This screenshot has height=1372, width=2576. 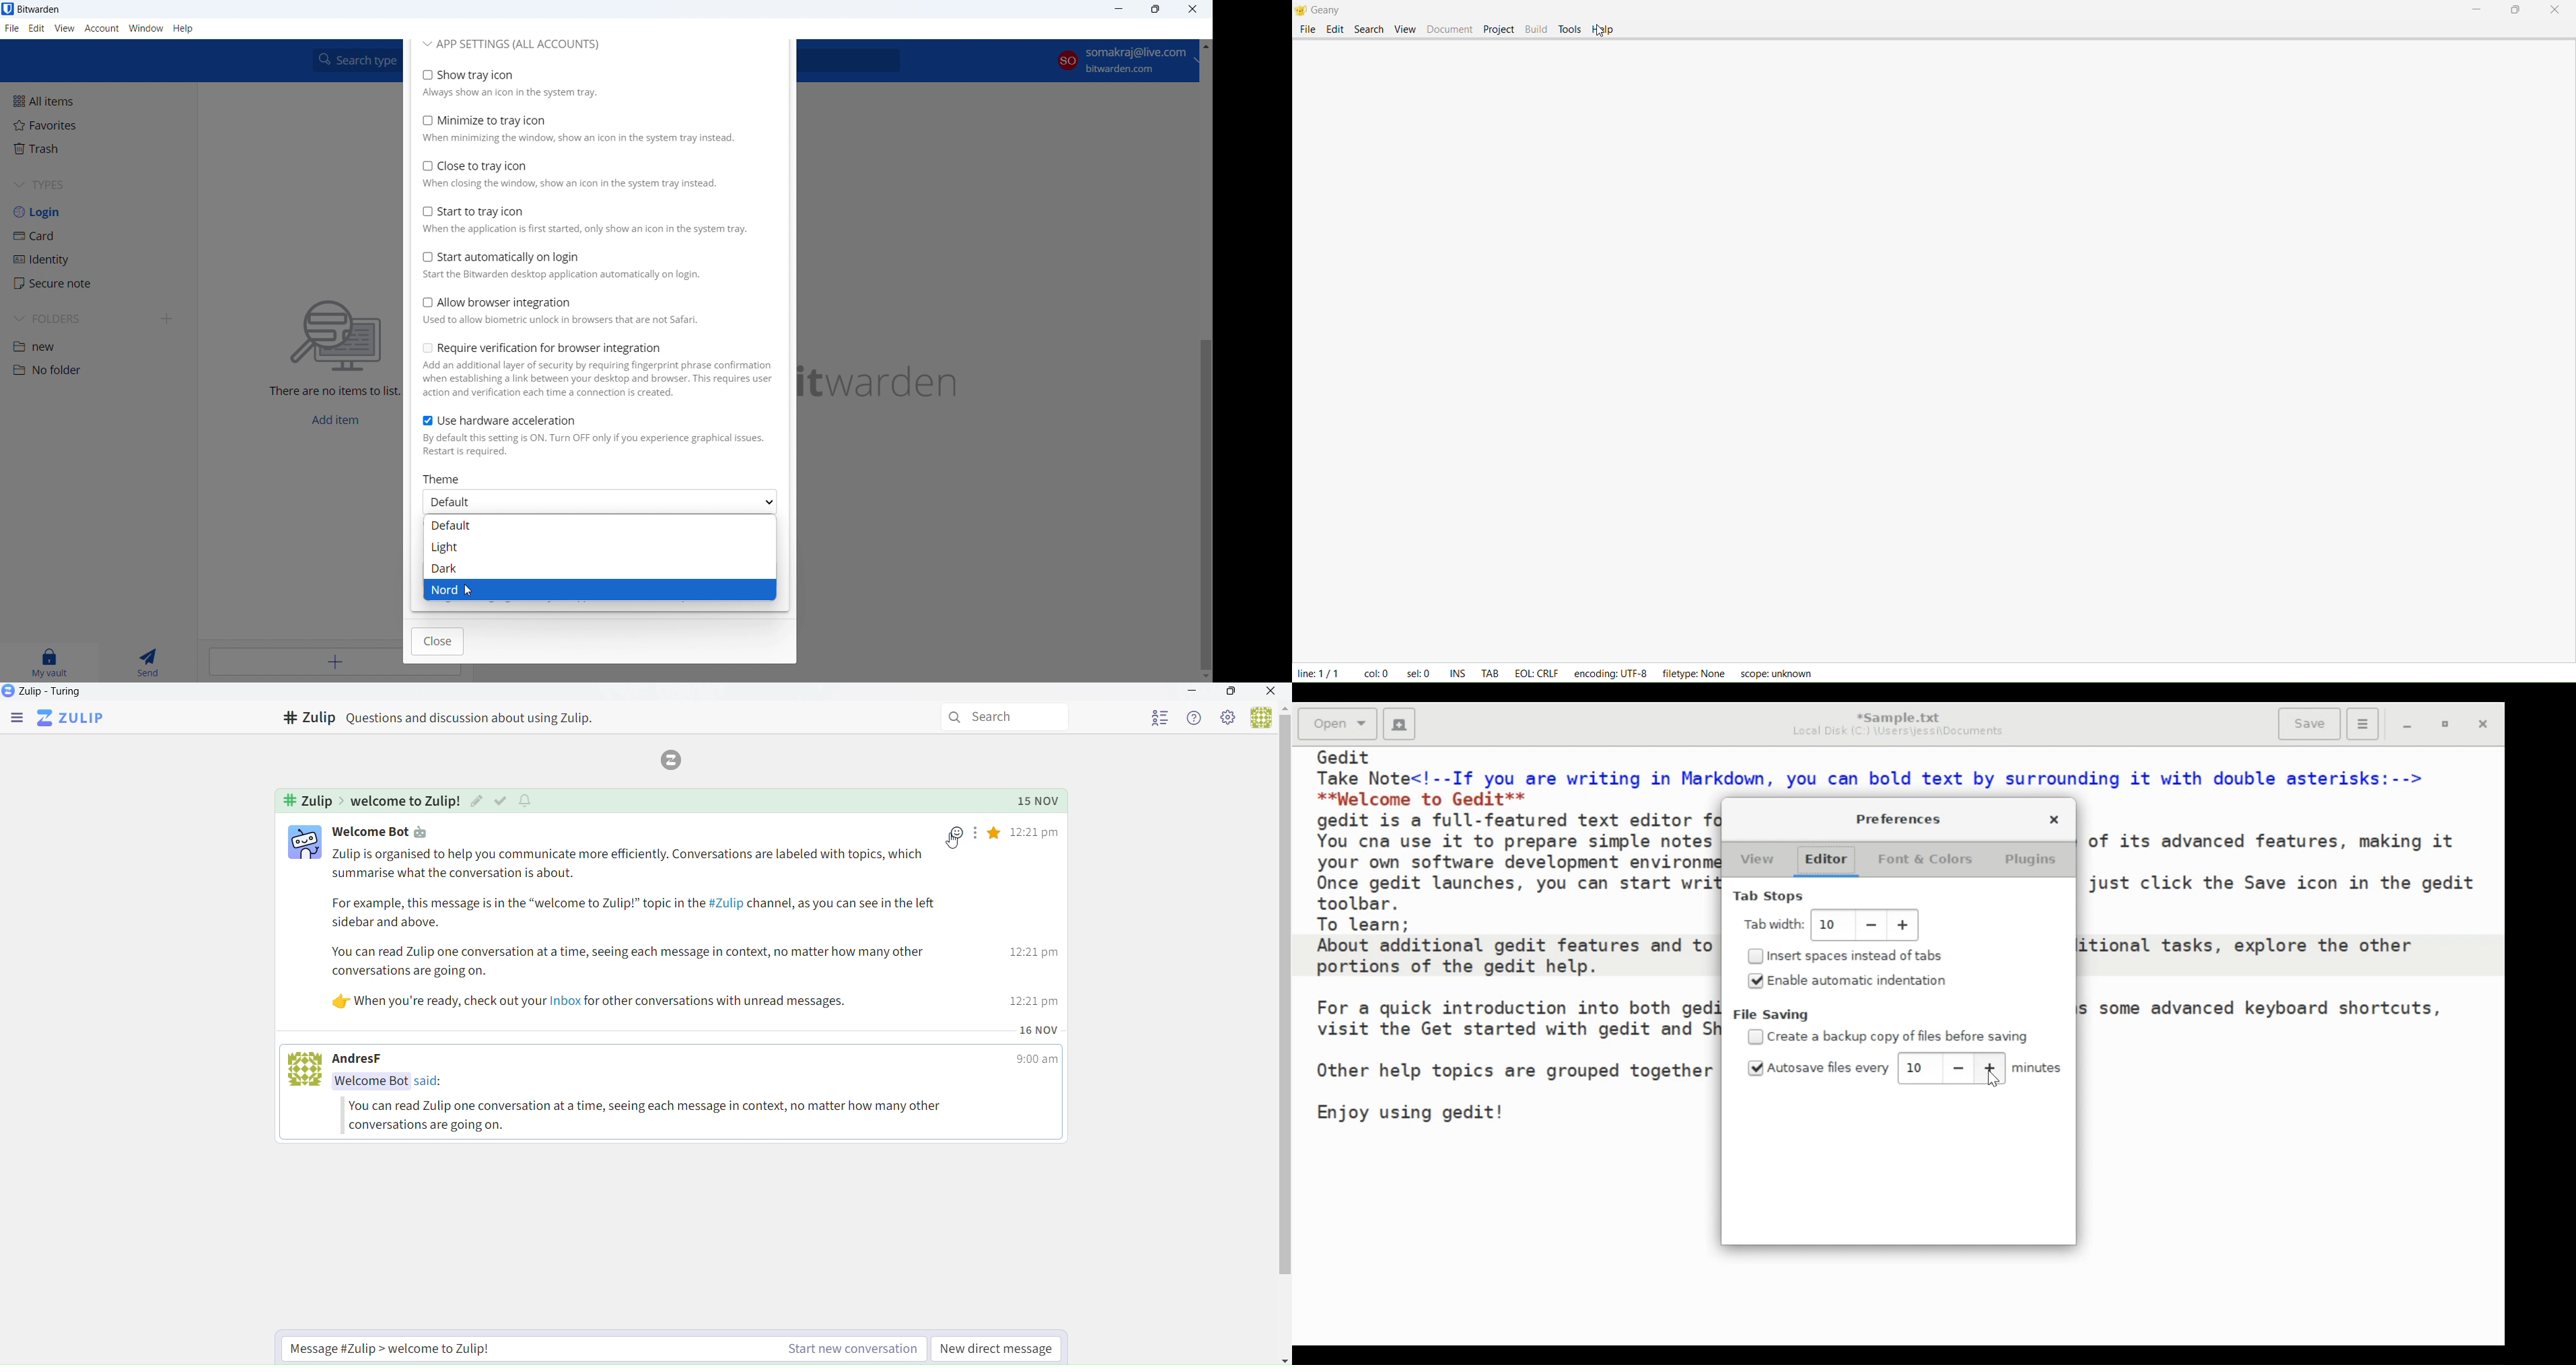 I want to click on Font & Colors, so click(x=1927, y=859).